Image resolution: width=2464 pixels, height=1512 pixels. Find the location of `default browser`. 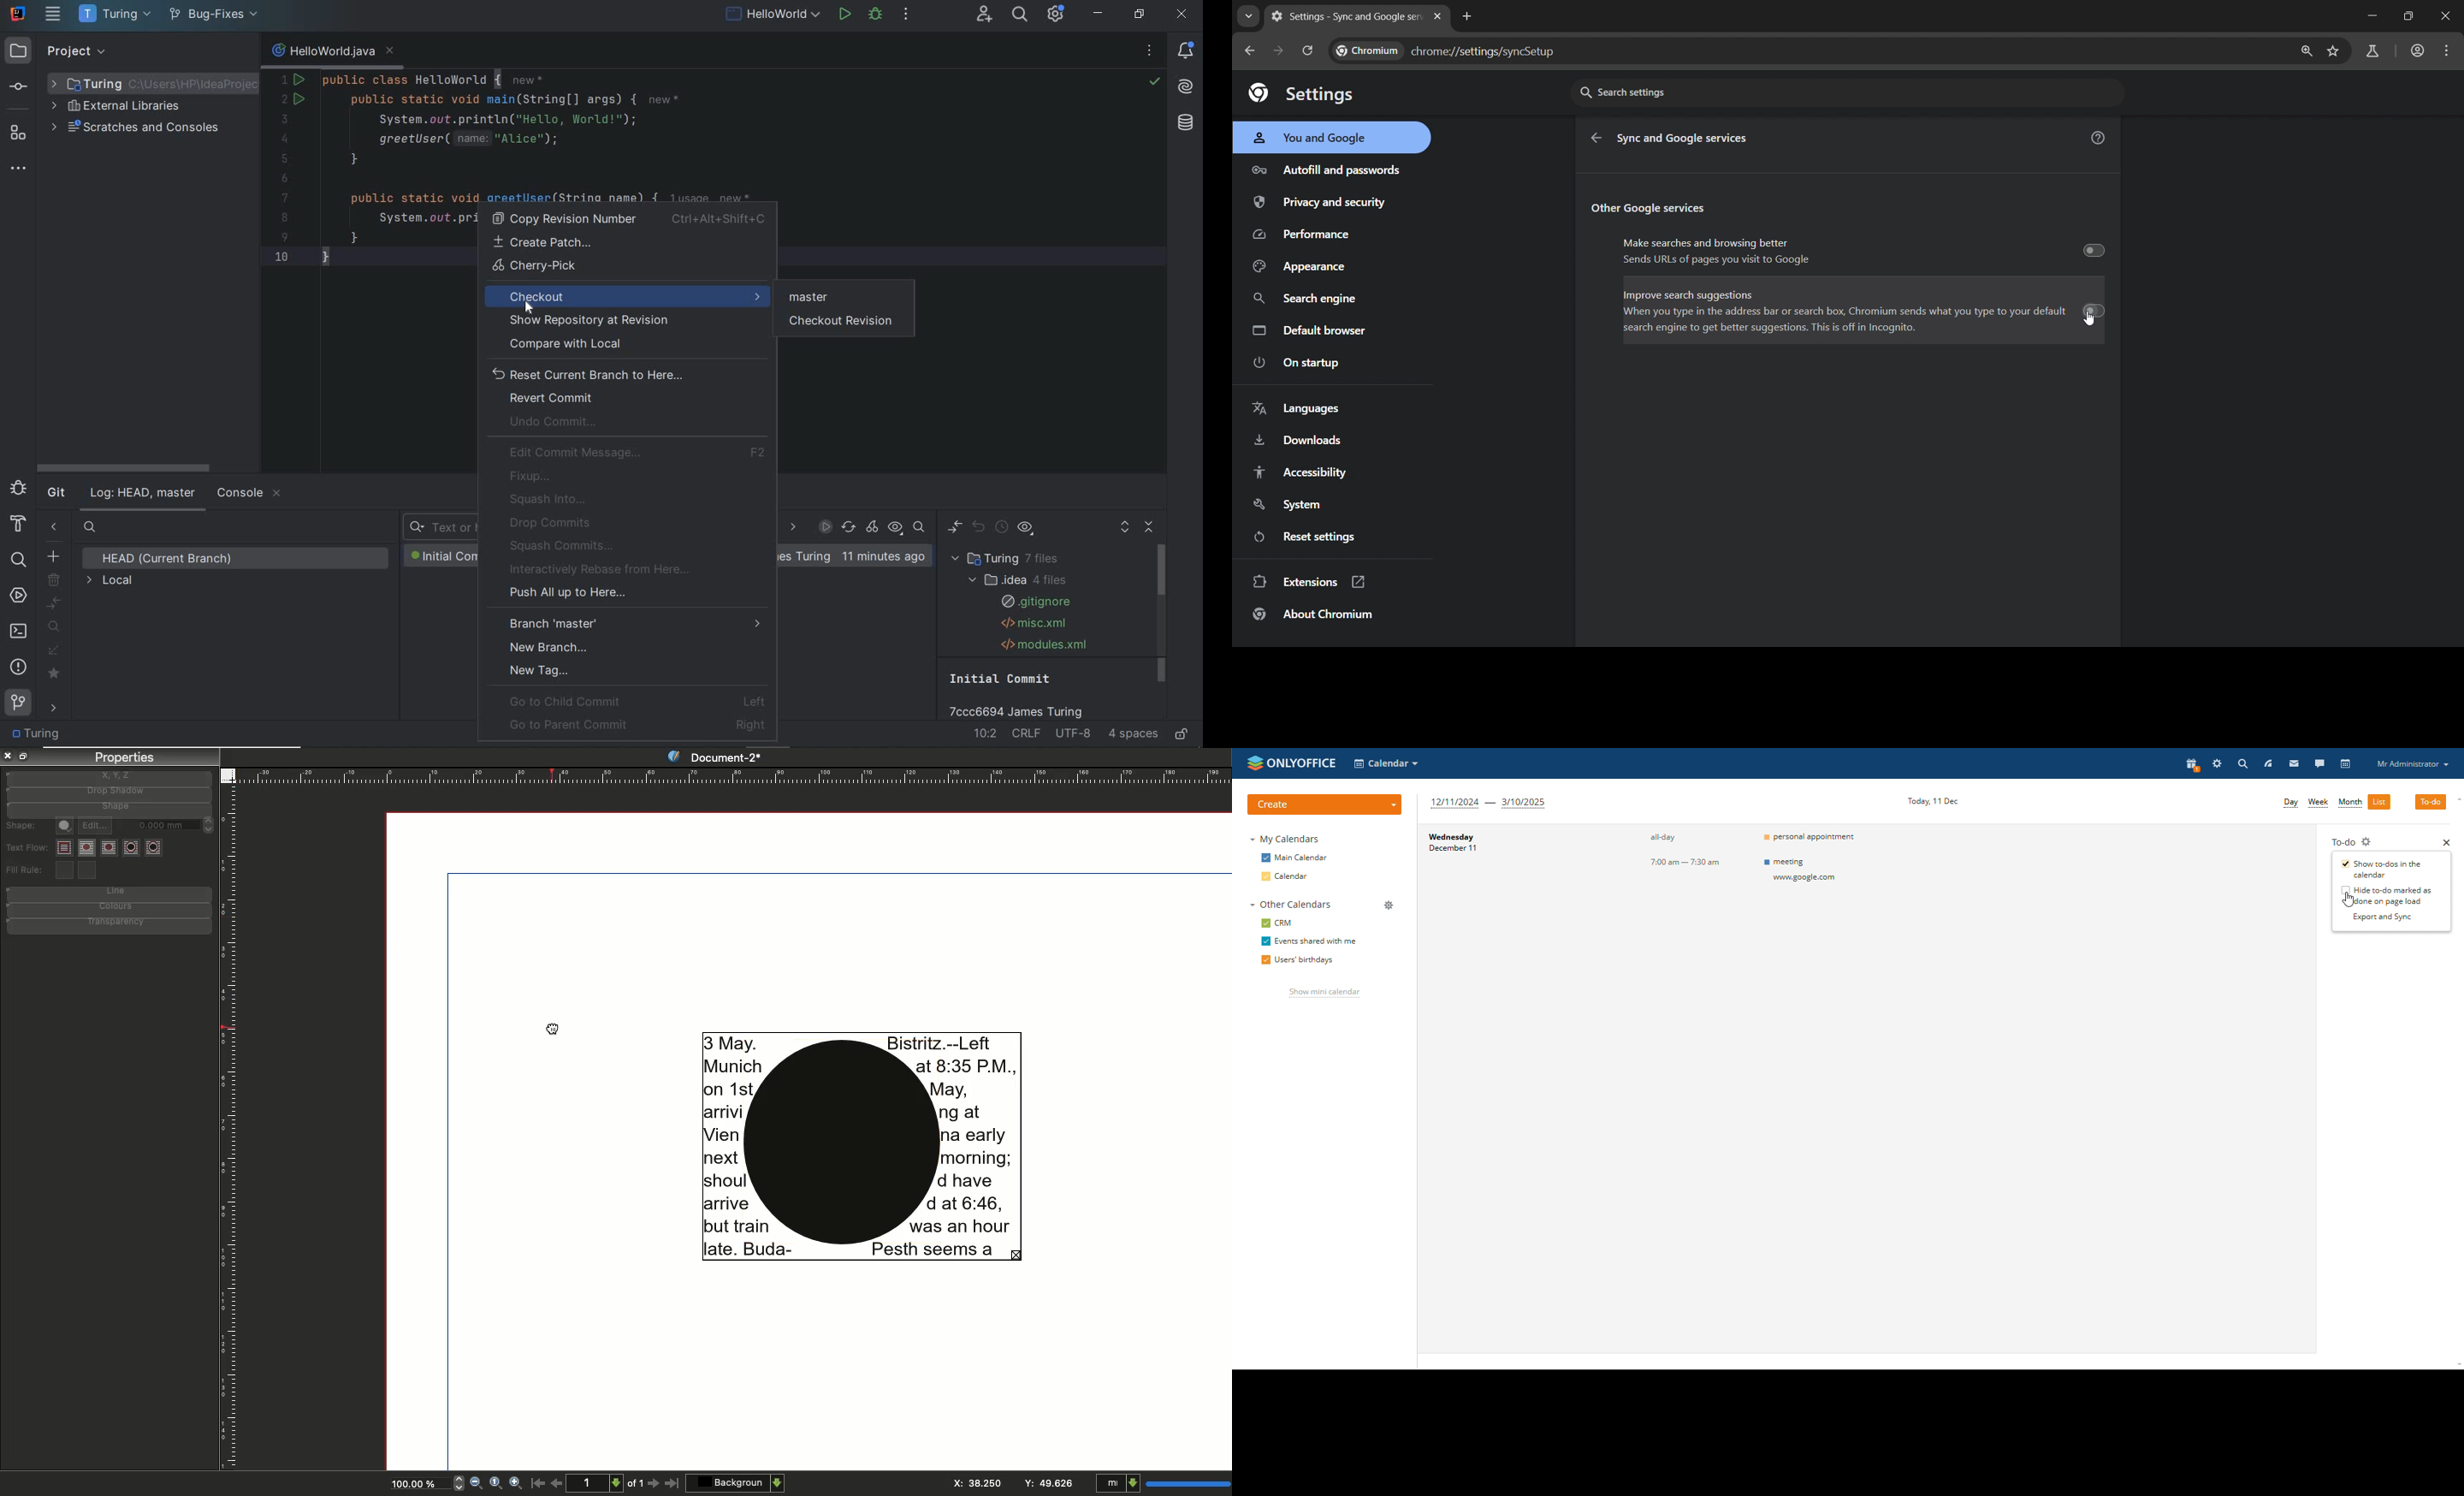

default browser is located at coordinates (1306, 329).